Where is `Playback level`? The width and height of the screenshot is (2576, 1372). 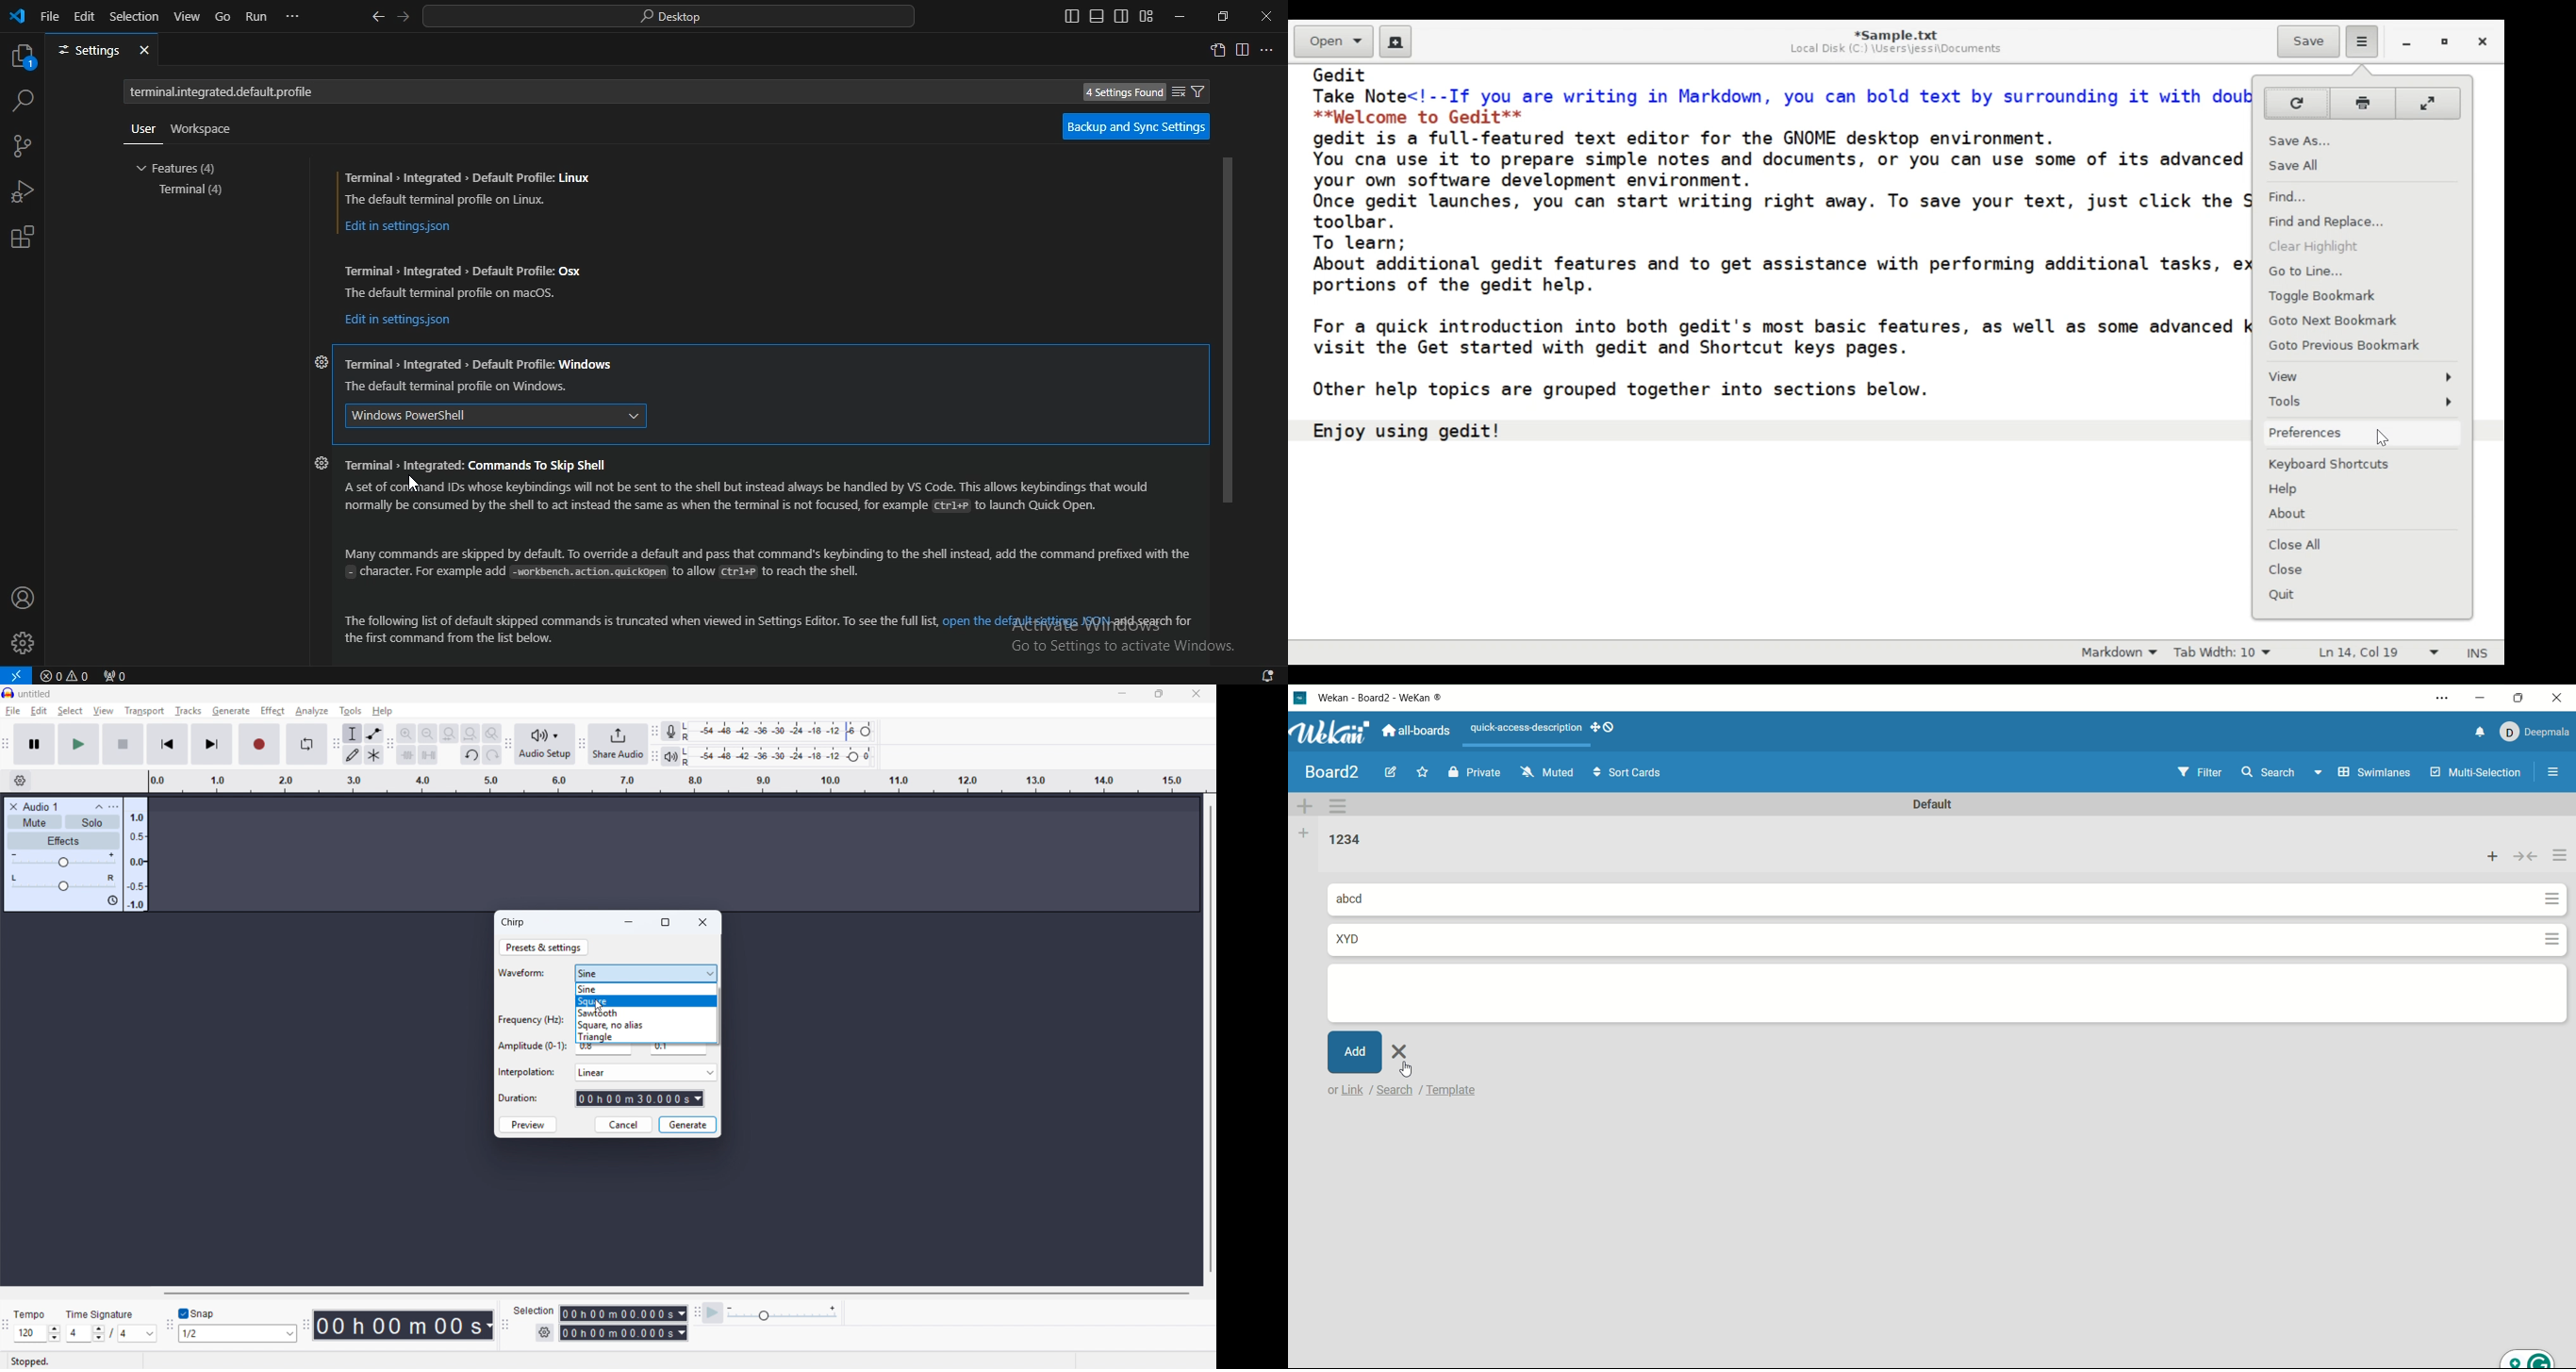 Playback level is located at coordinates (781, 756).